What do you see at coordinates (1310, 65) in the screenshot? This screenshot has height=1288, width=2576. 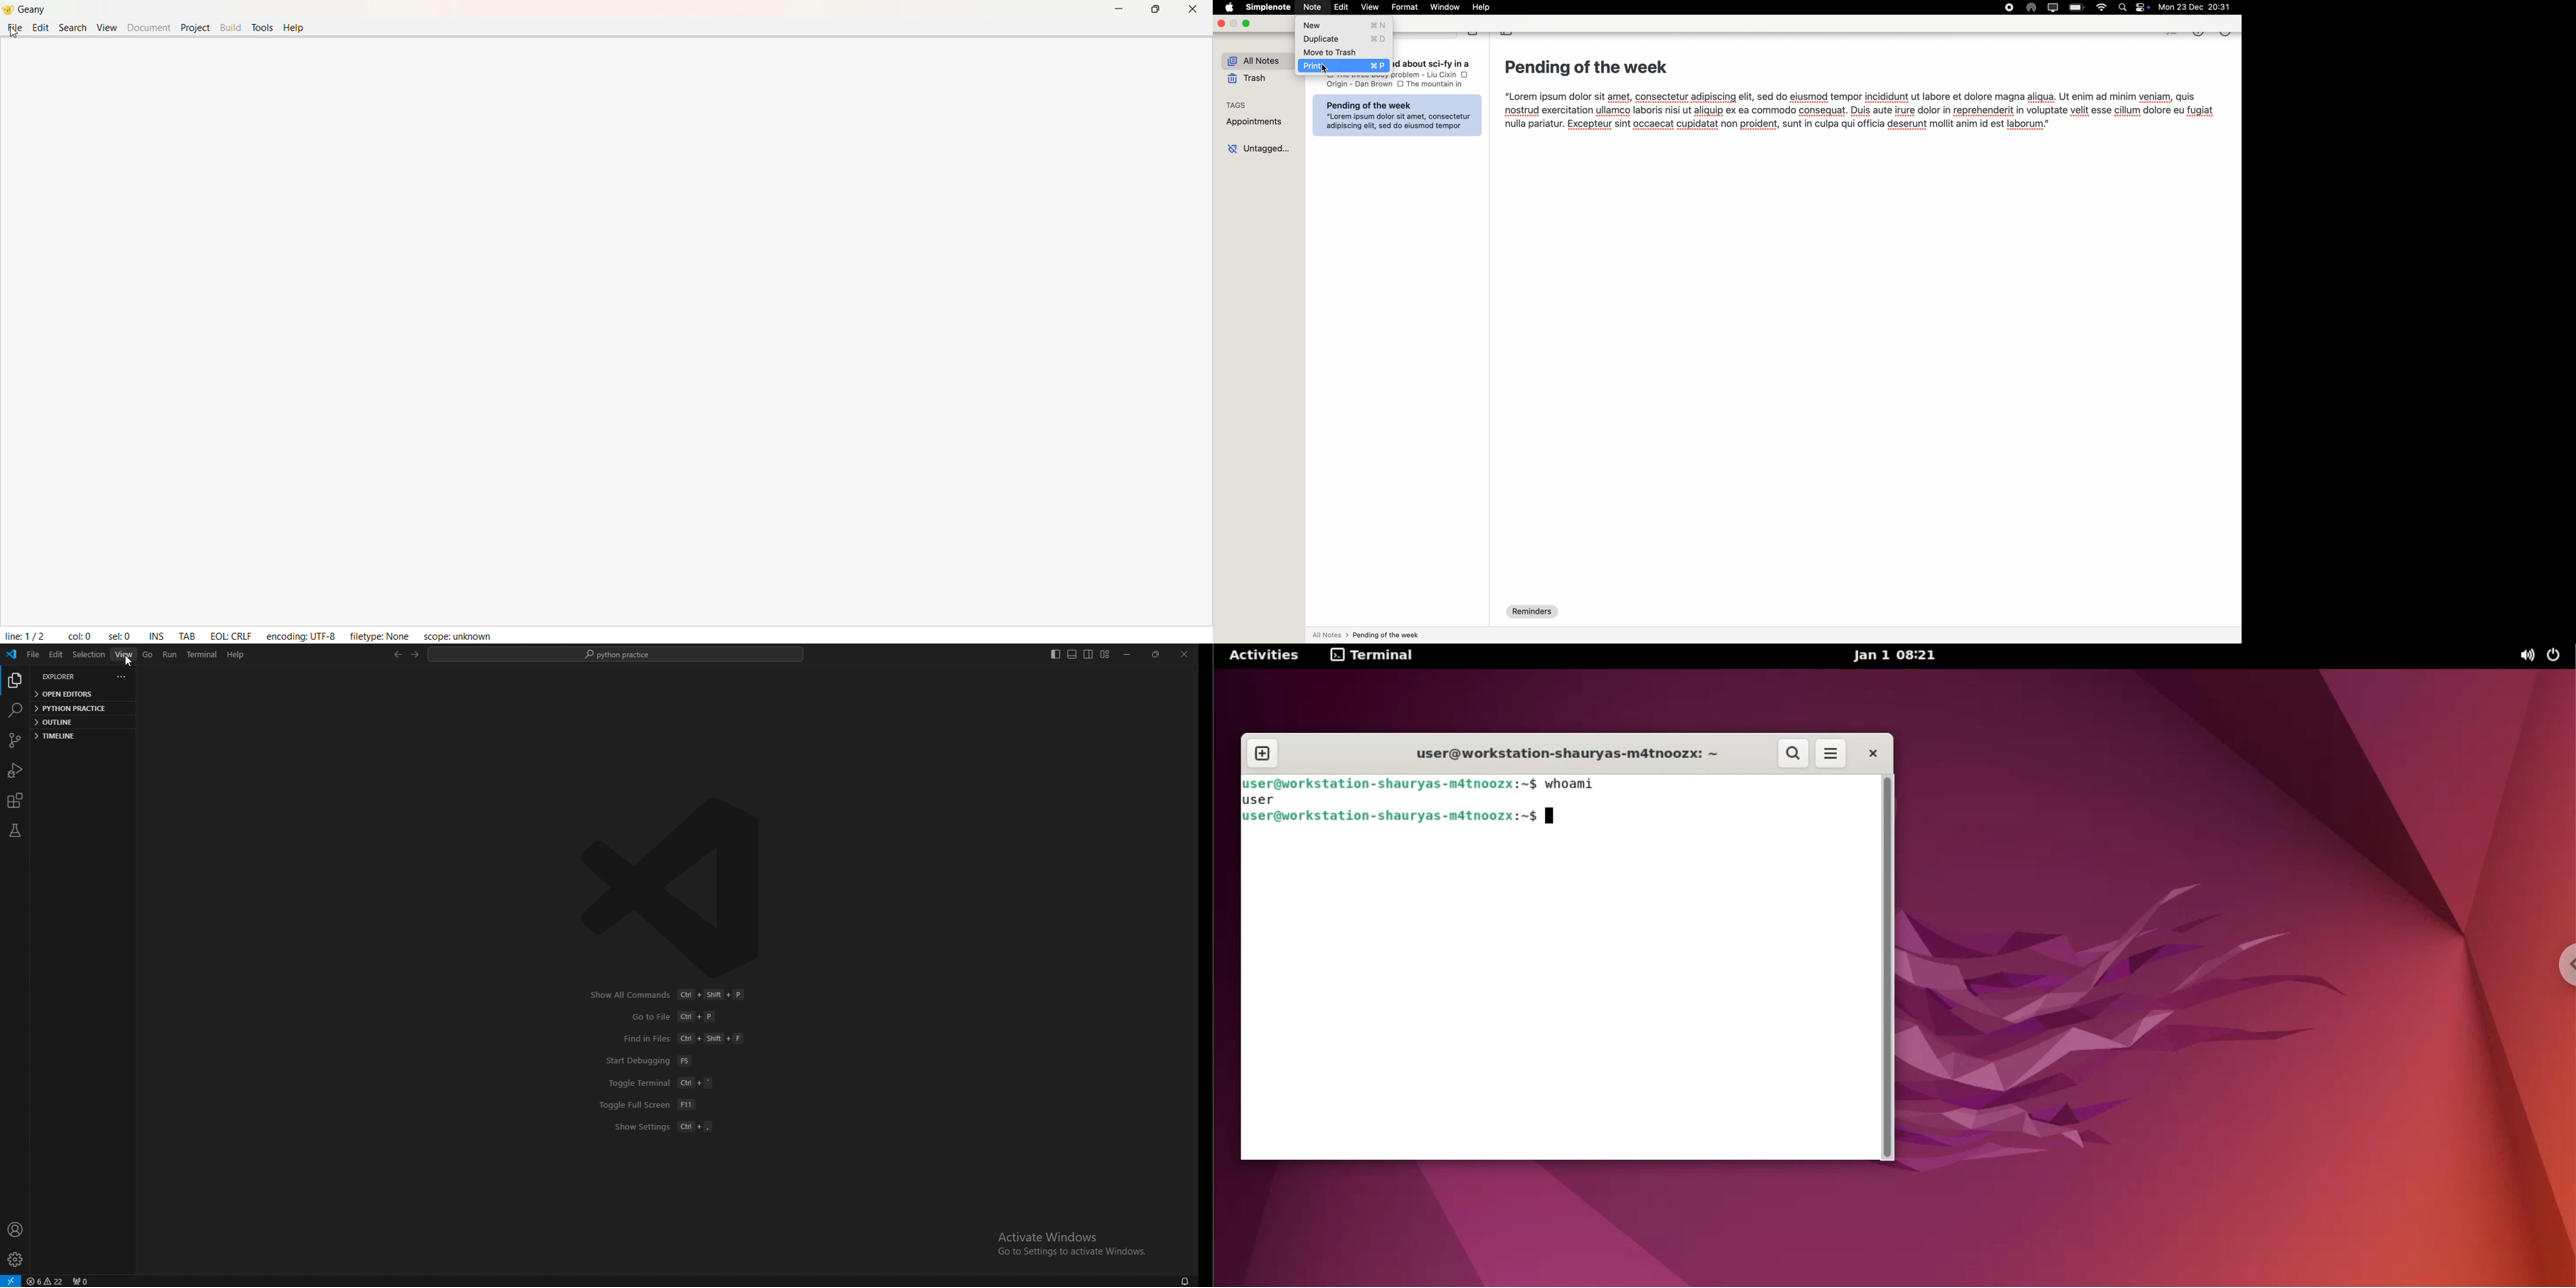 I see `print` at bounding box center [1310, 65].